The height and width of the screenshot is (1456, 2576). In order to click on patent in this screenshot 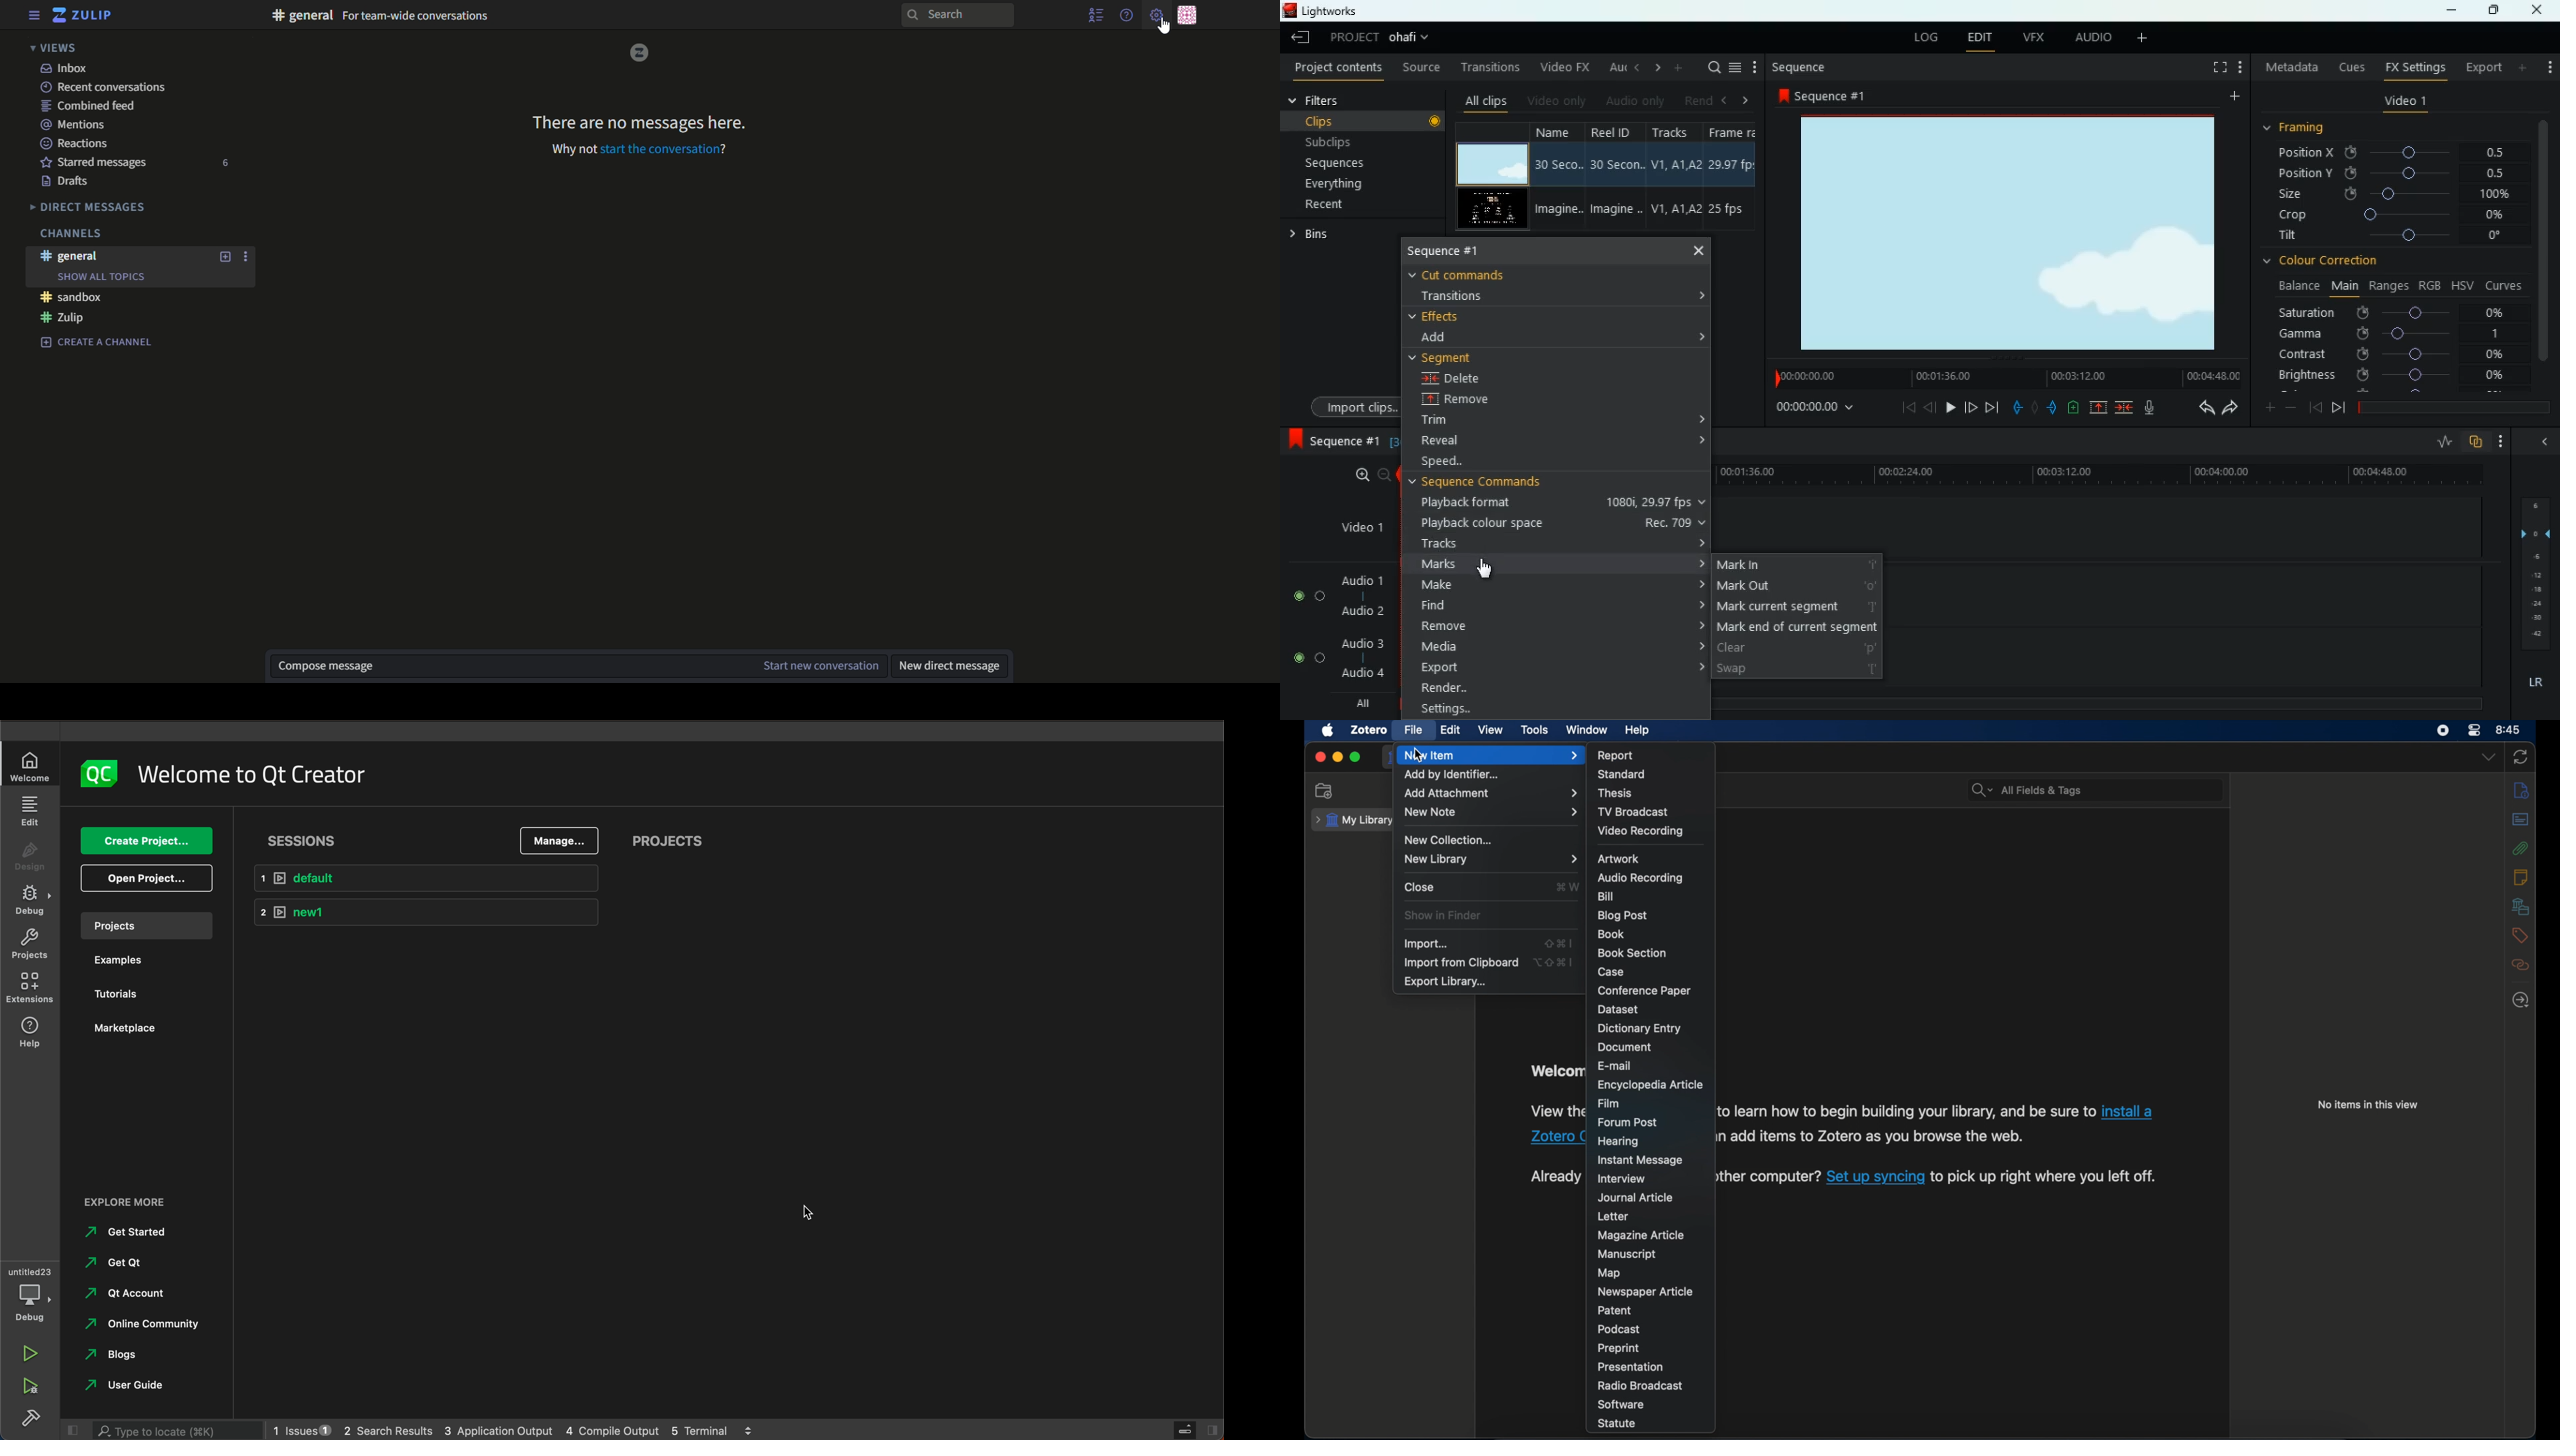, I will do `click(1616, 1309)`.